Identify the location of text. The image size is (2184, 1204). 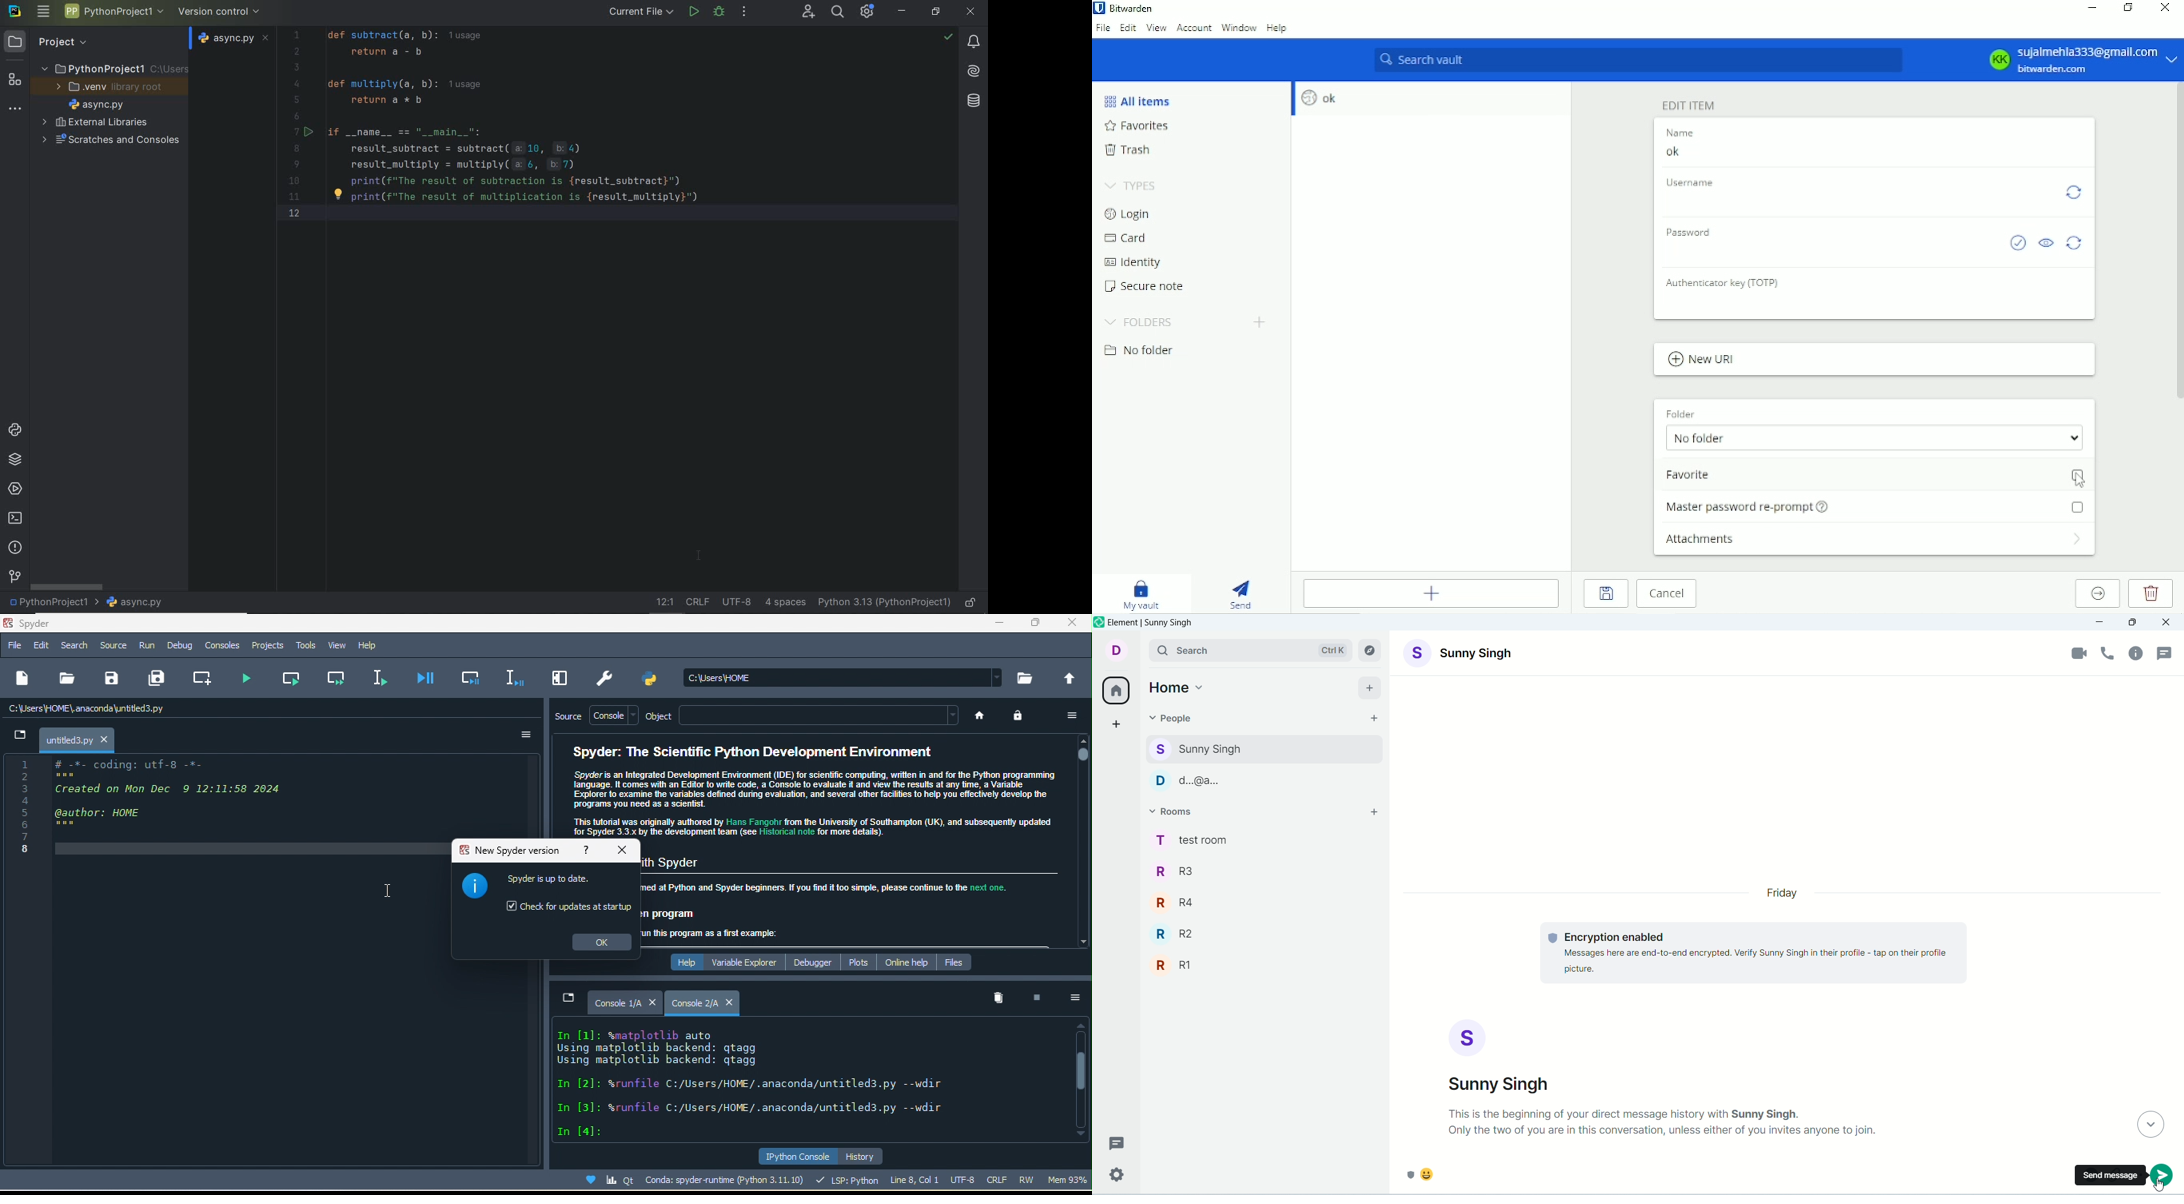
(1664, 1122).